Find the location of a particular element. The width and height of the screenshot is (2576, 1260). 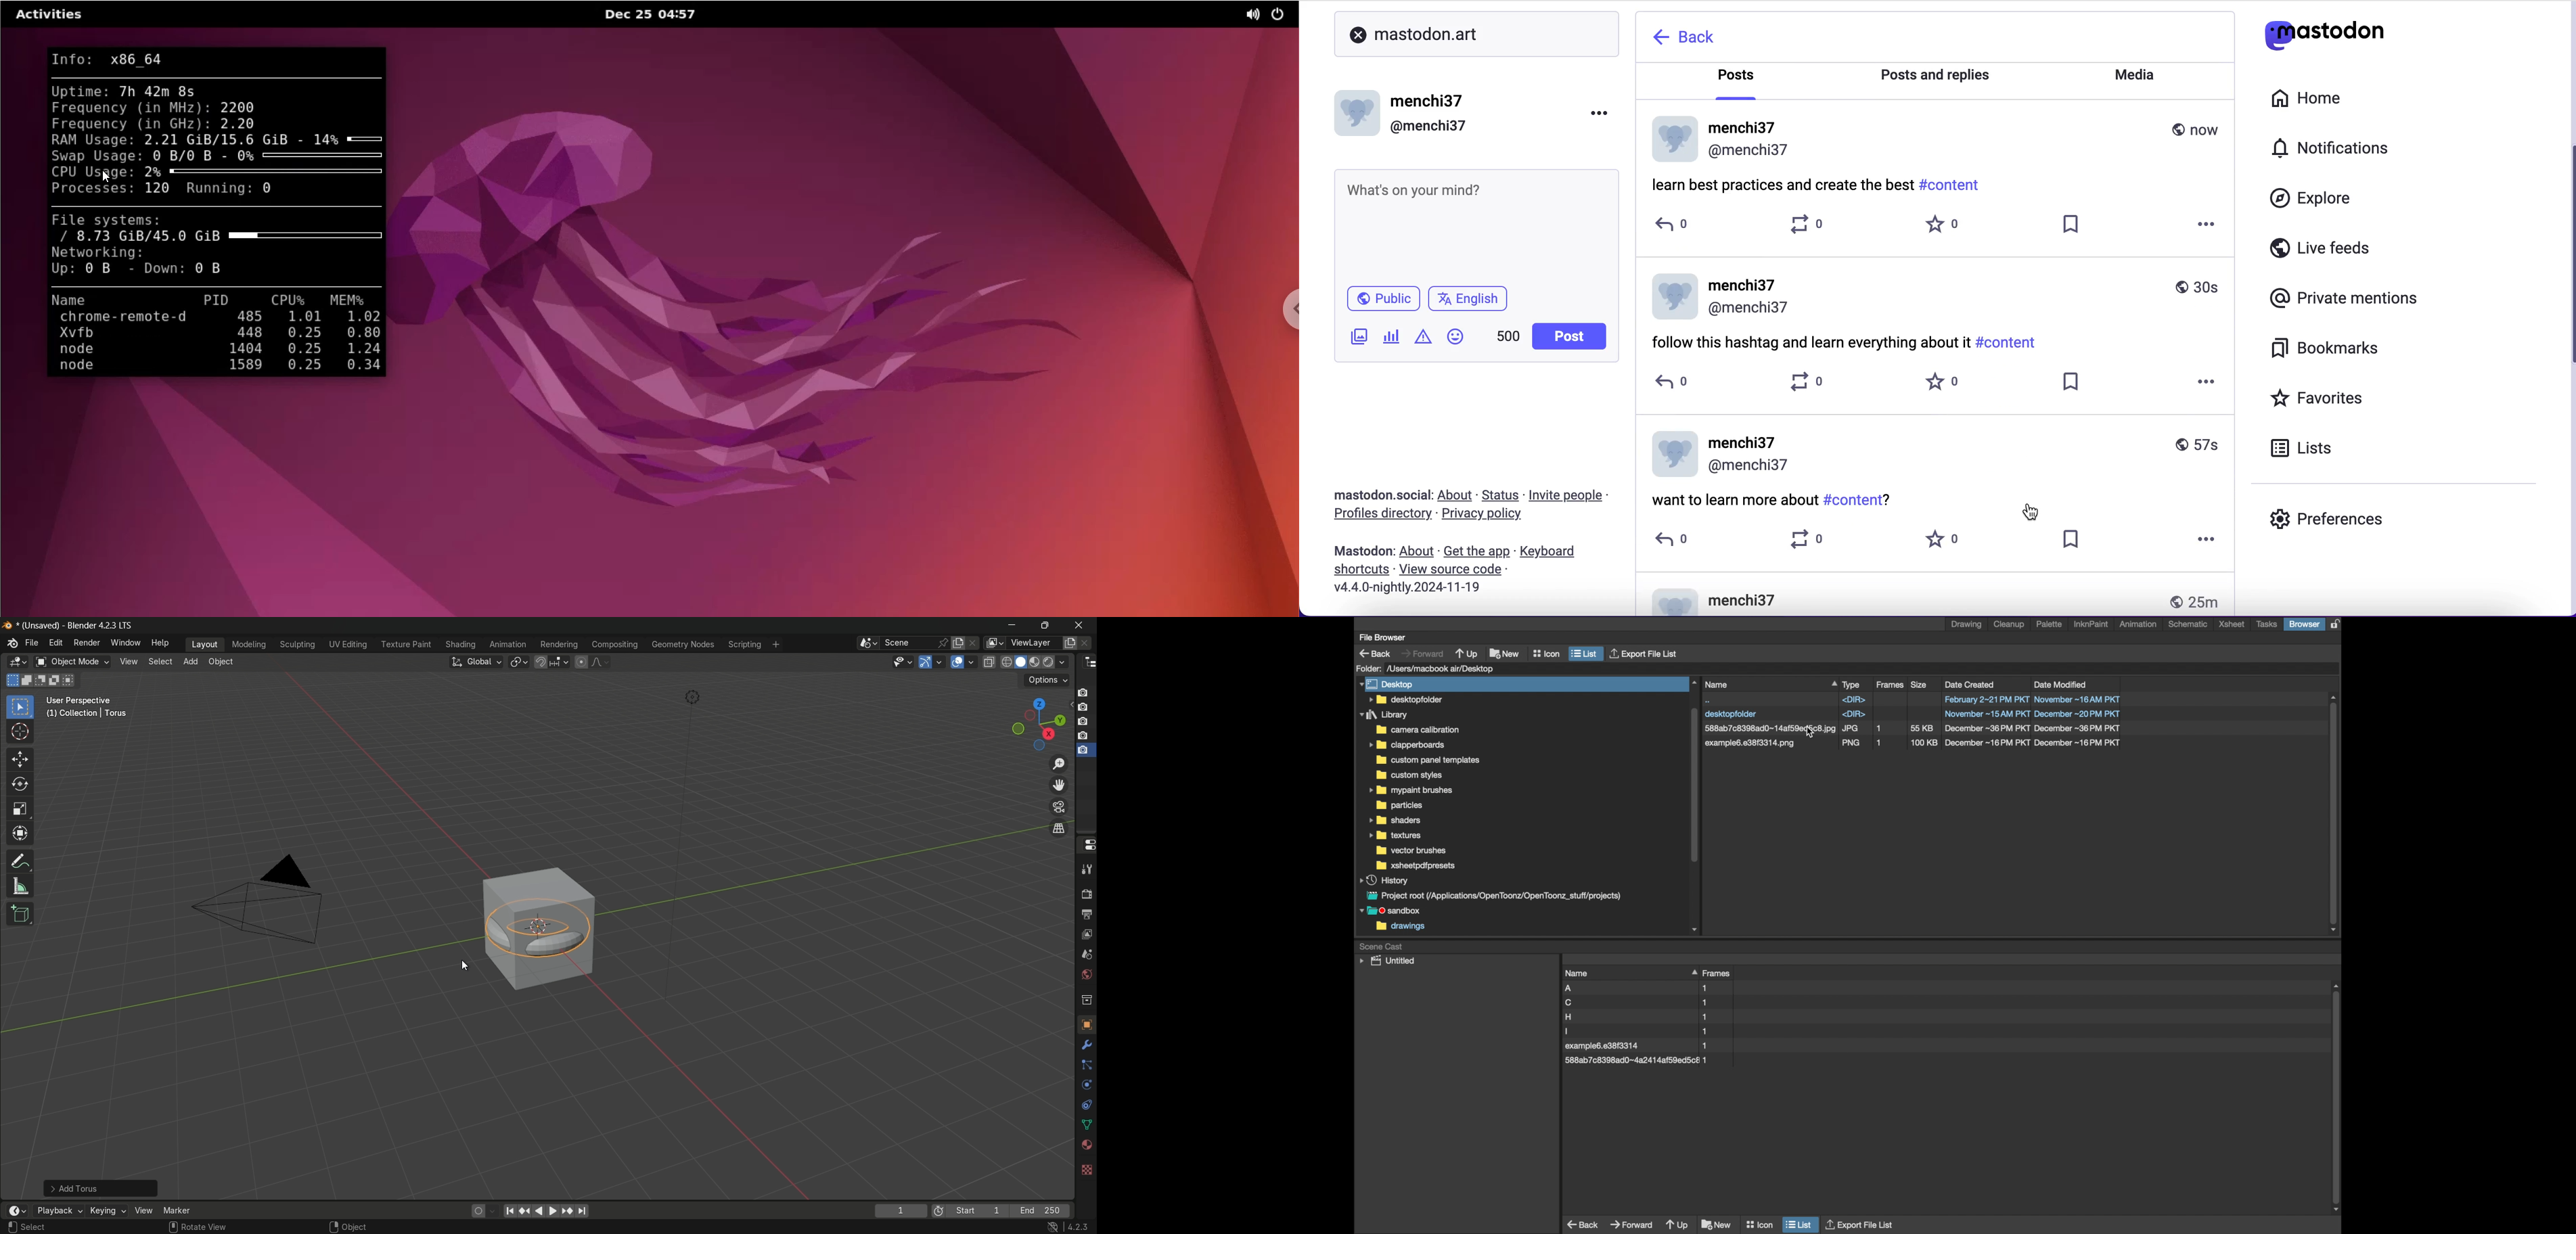

select is located at coordinates (159, 662).